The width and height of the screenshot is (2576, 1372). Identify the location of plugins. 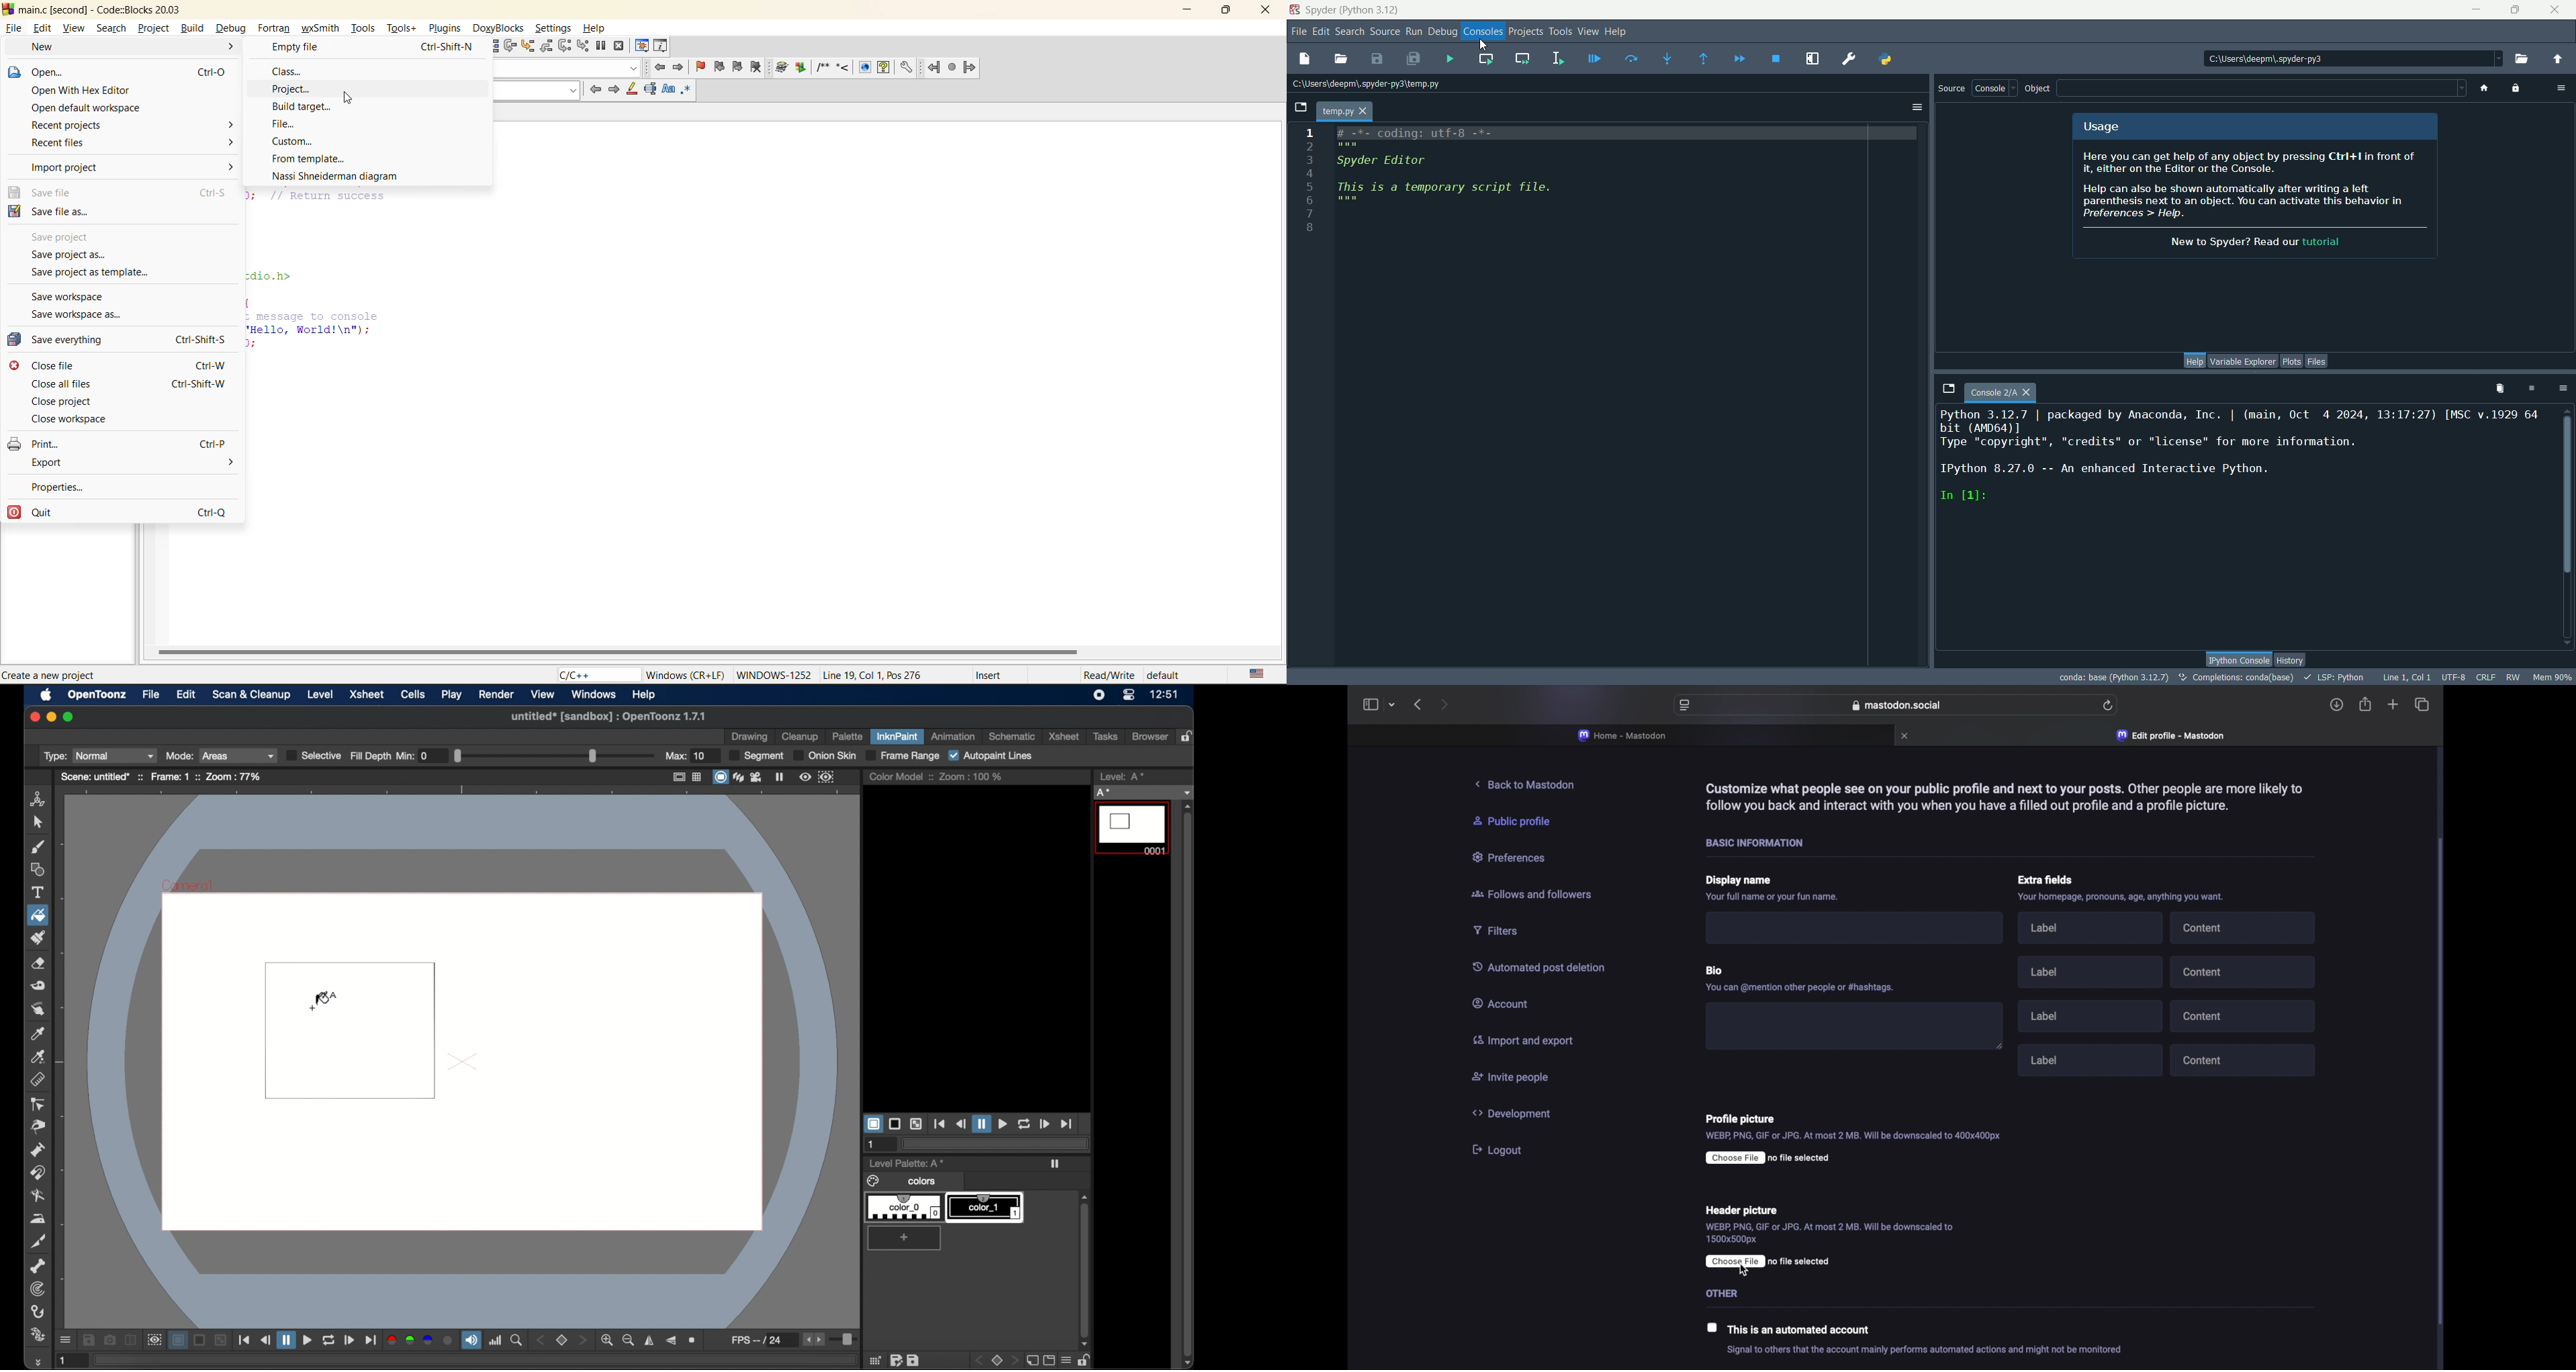
(446, 28).